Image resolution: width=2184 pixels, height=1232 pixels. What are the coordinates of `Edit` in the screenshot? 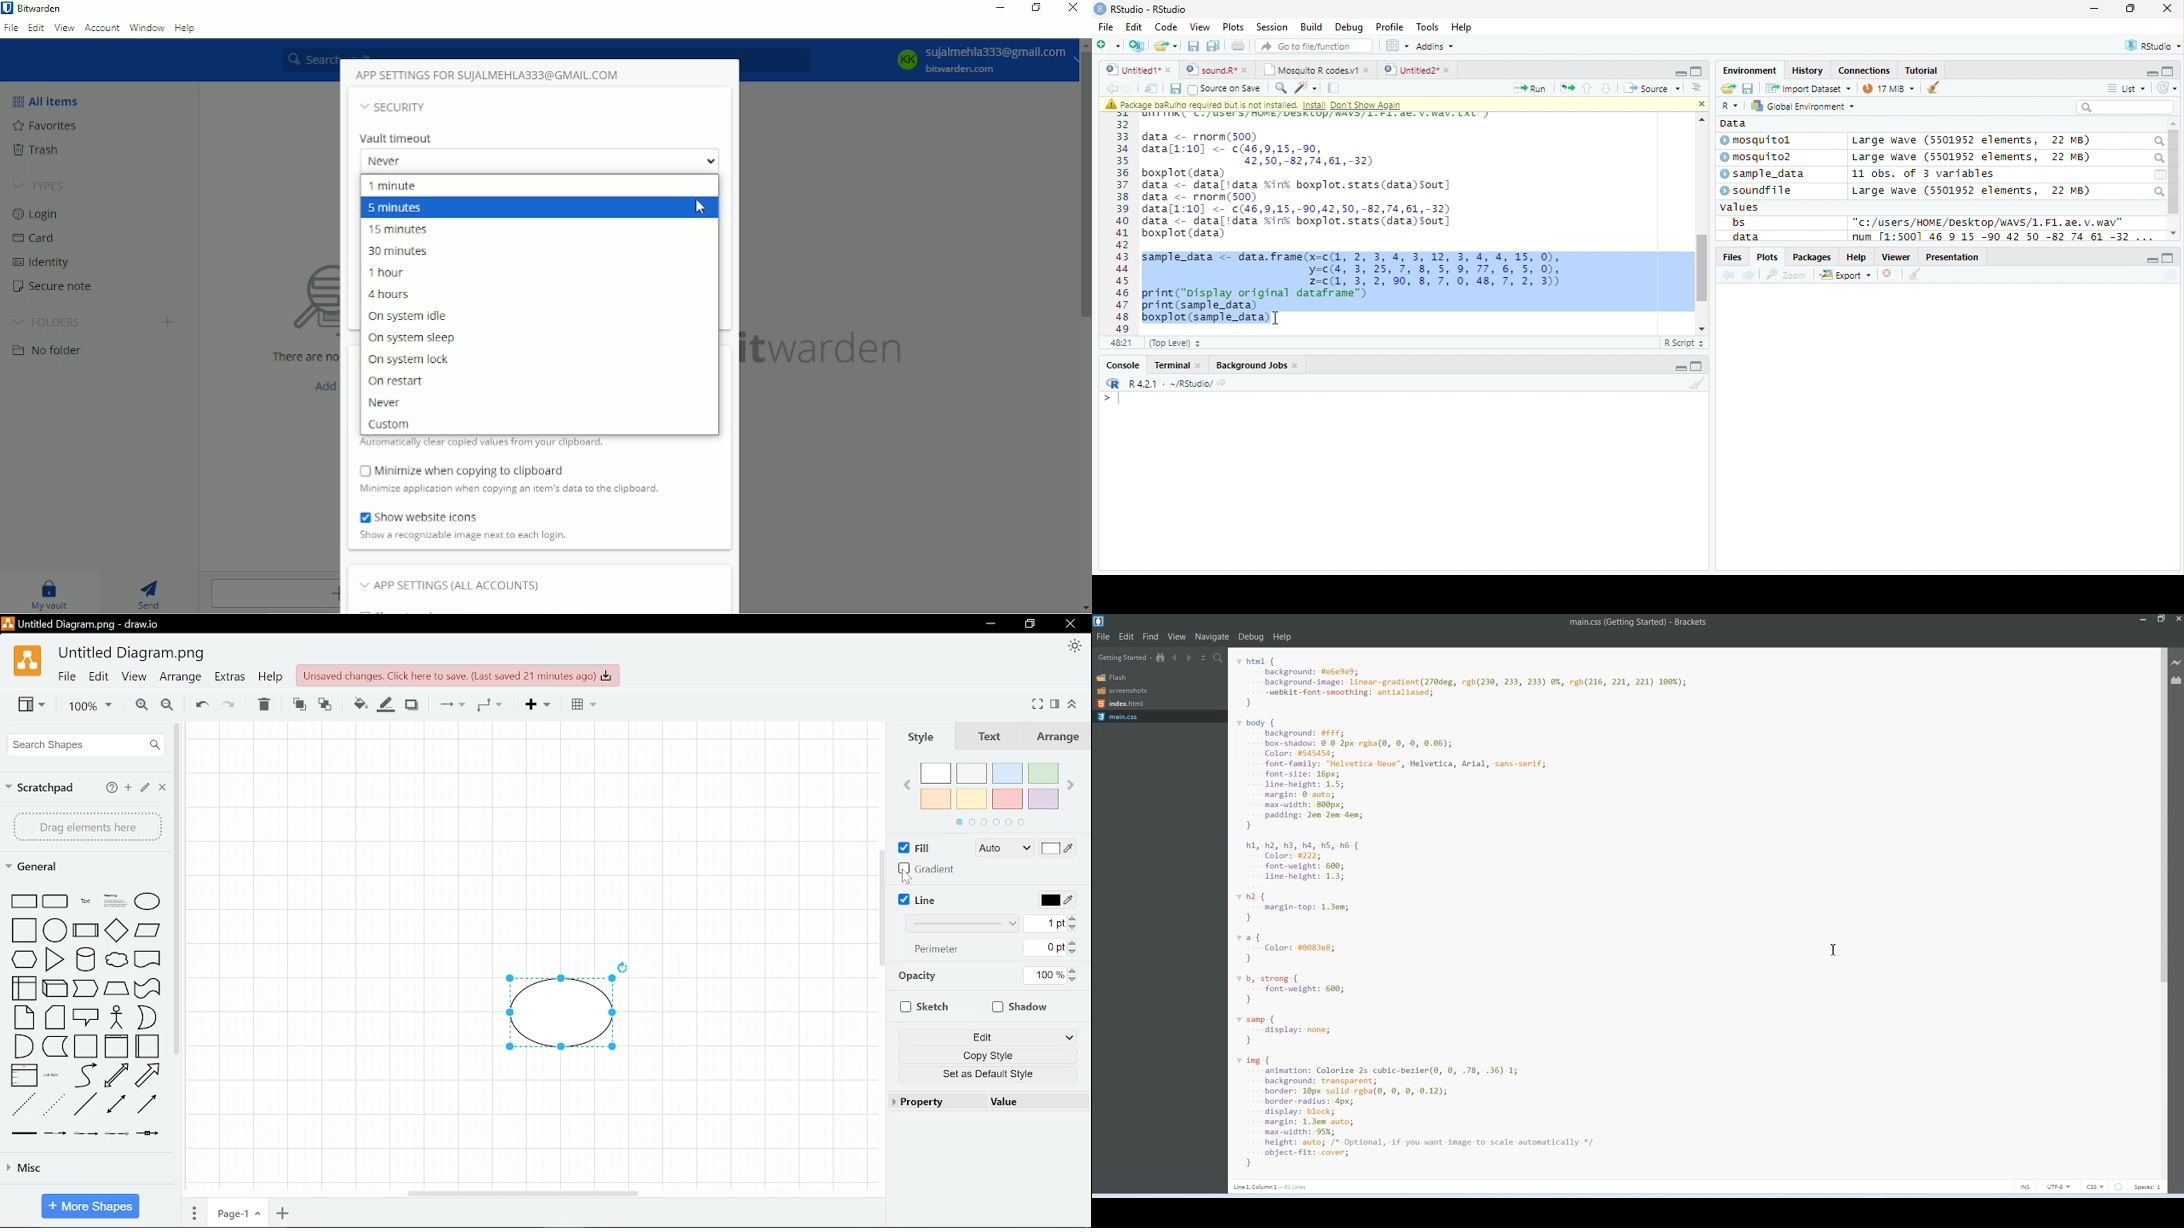 It's located at (1134, 27).